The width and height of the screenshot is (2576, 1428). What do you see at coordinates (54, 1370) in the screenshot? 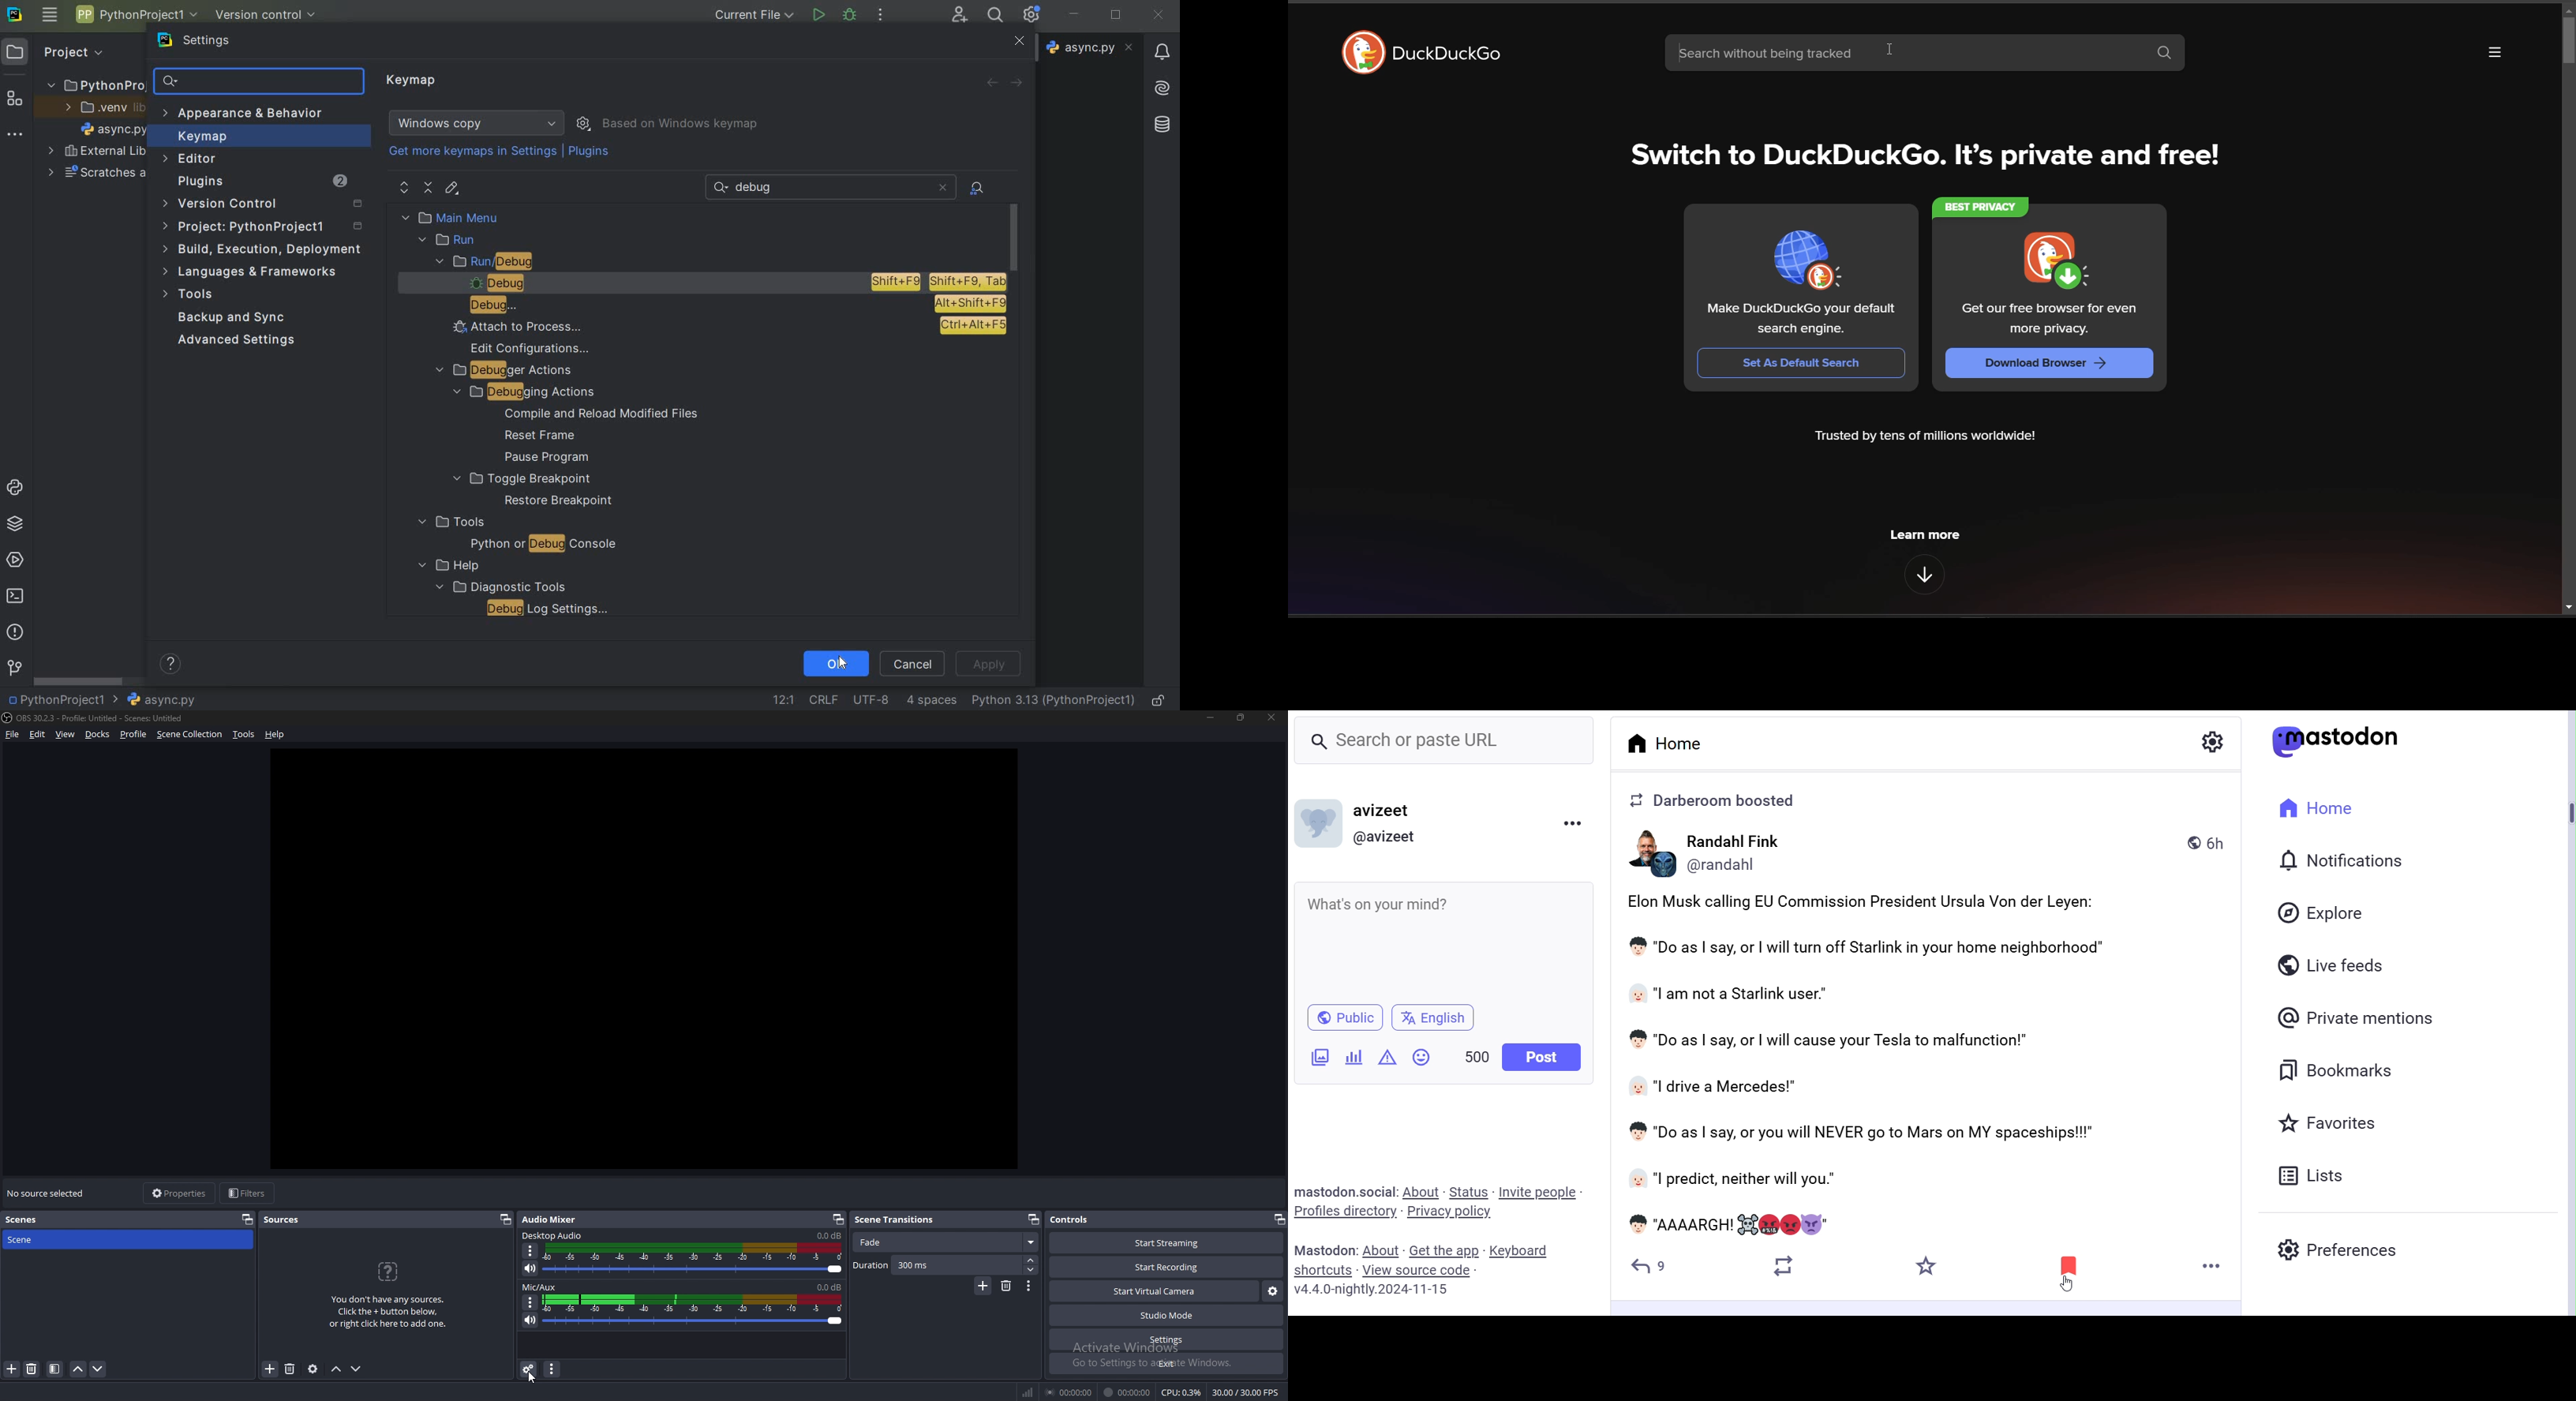
I see `filter` at bounding box center [54, 1370].